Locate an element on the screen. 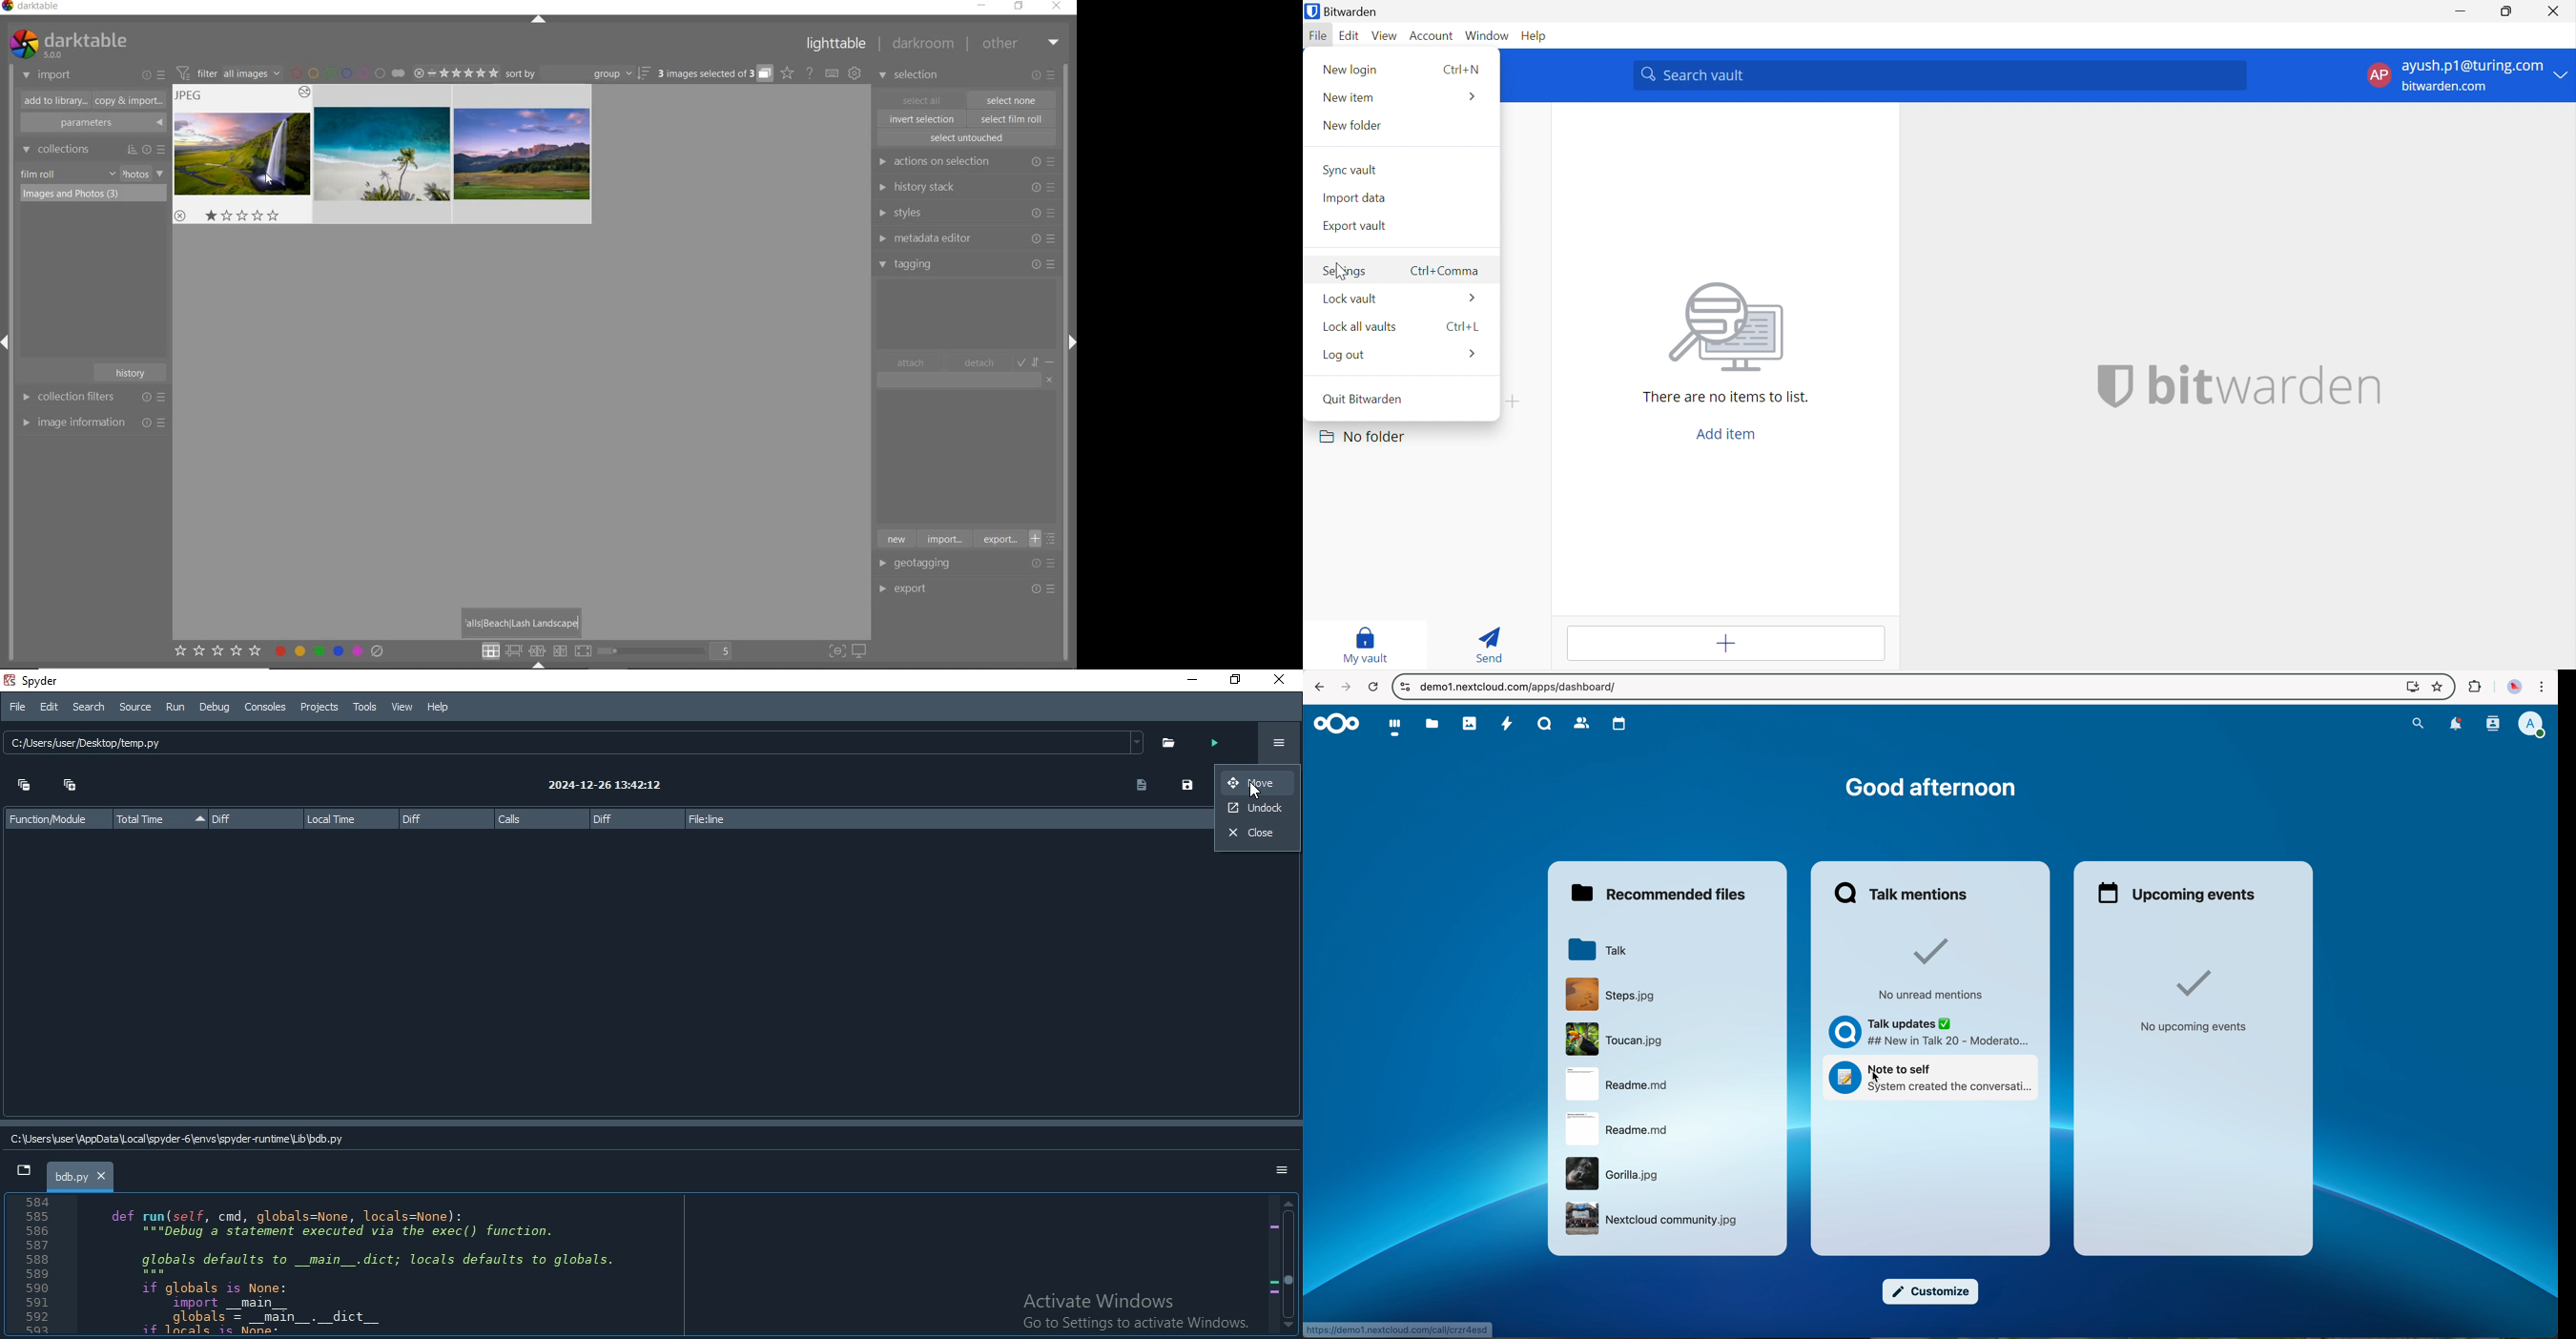 The width and height of the screenshot is (2576, 1344). activity is located at coordinates (1509, 723).